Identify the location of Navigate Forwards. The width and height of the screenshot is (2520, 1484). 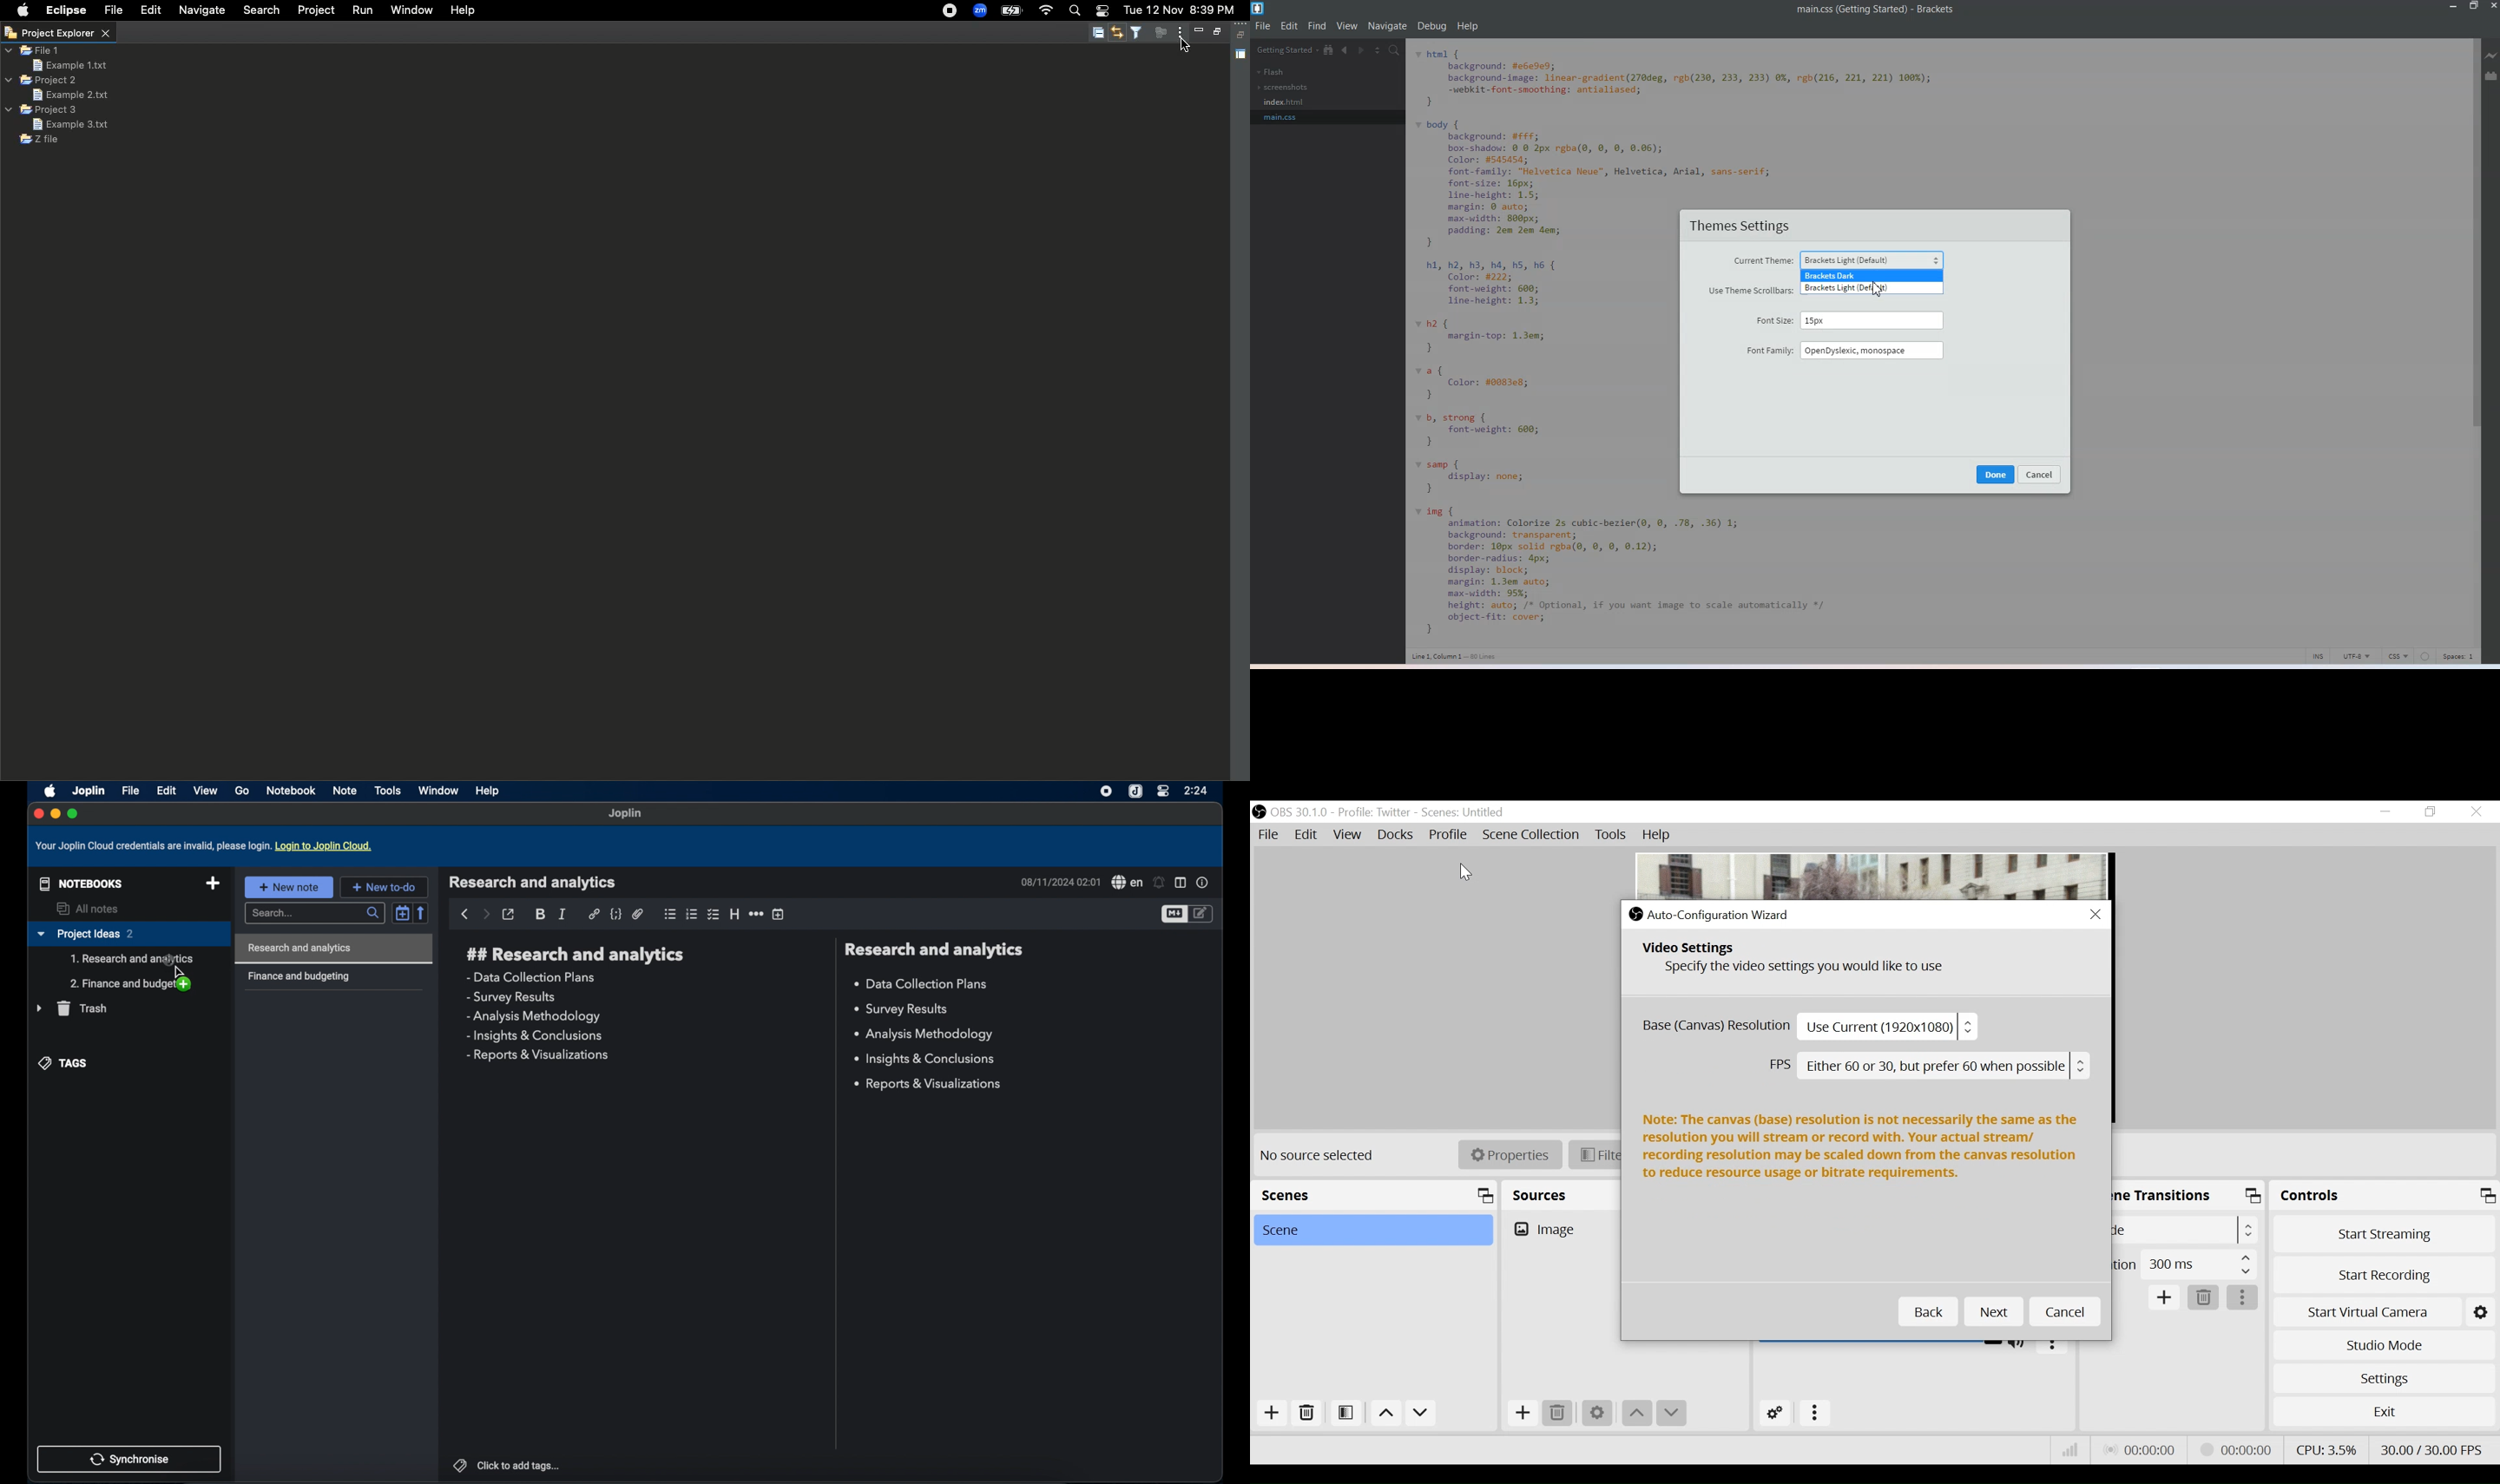
(1359, 50).